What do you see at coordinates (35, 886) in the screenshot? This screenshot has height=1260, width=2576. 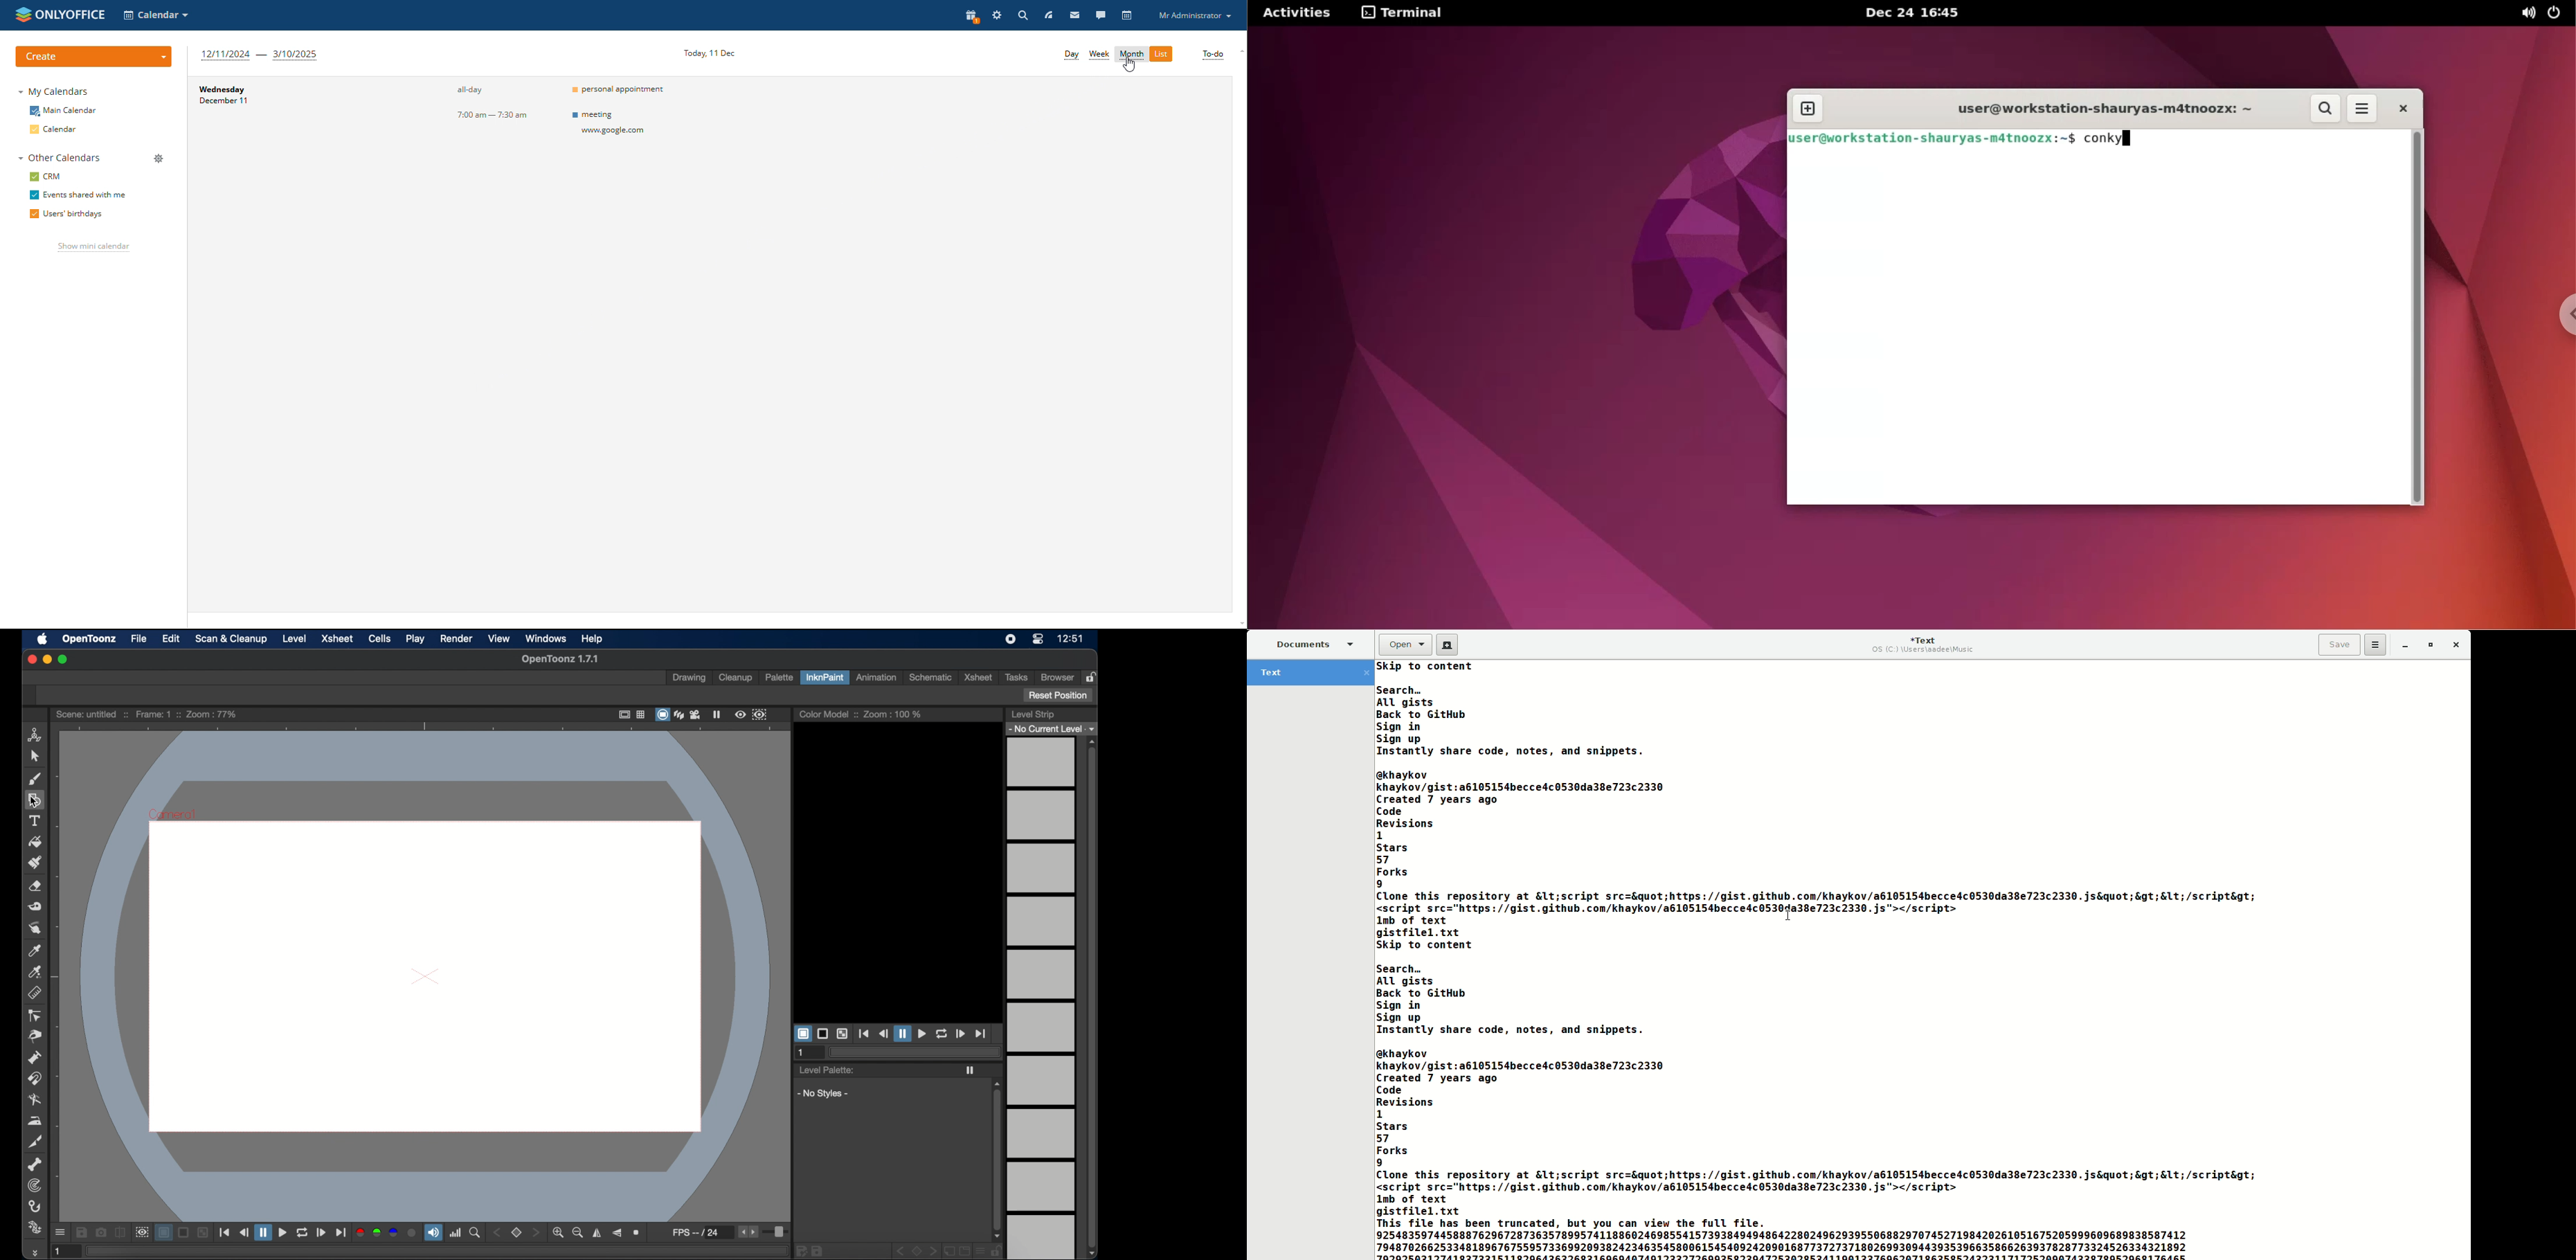 I see `eraser tool` at bounding box center [35, 886].